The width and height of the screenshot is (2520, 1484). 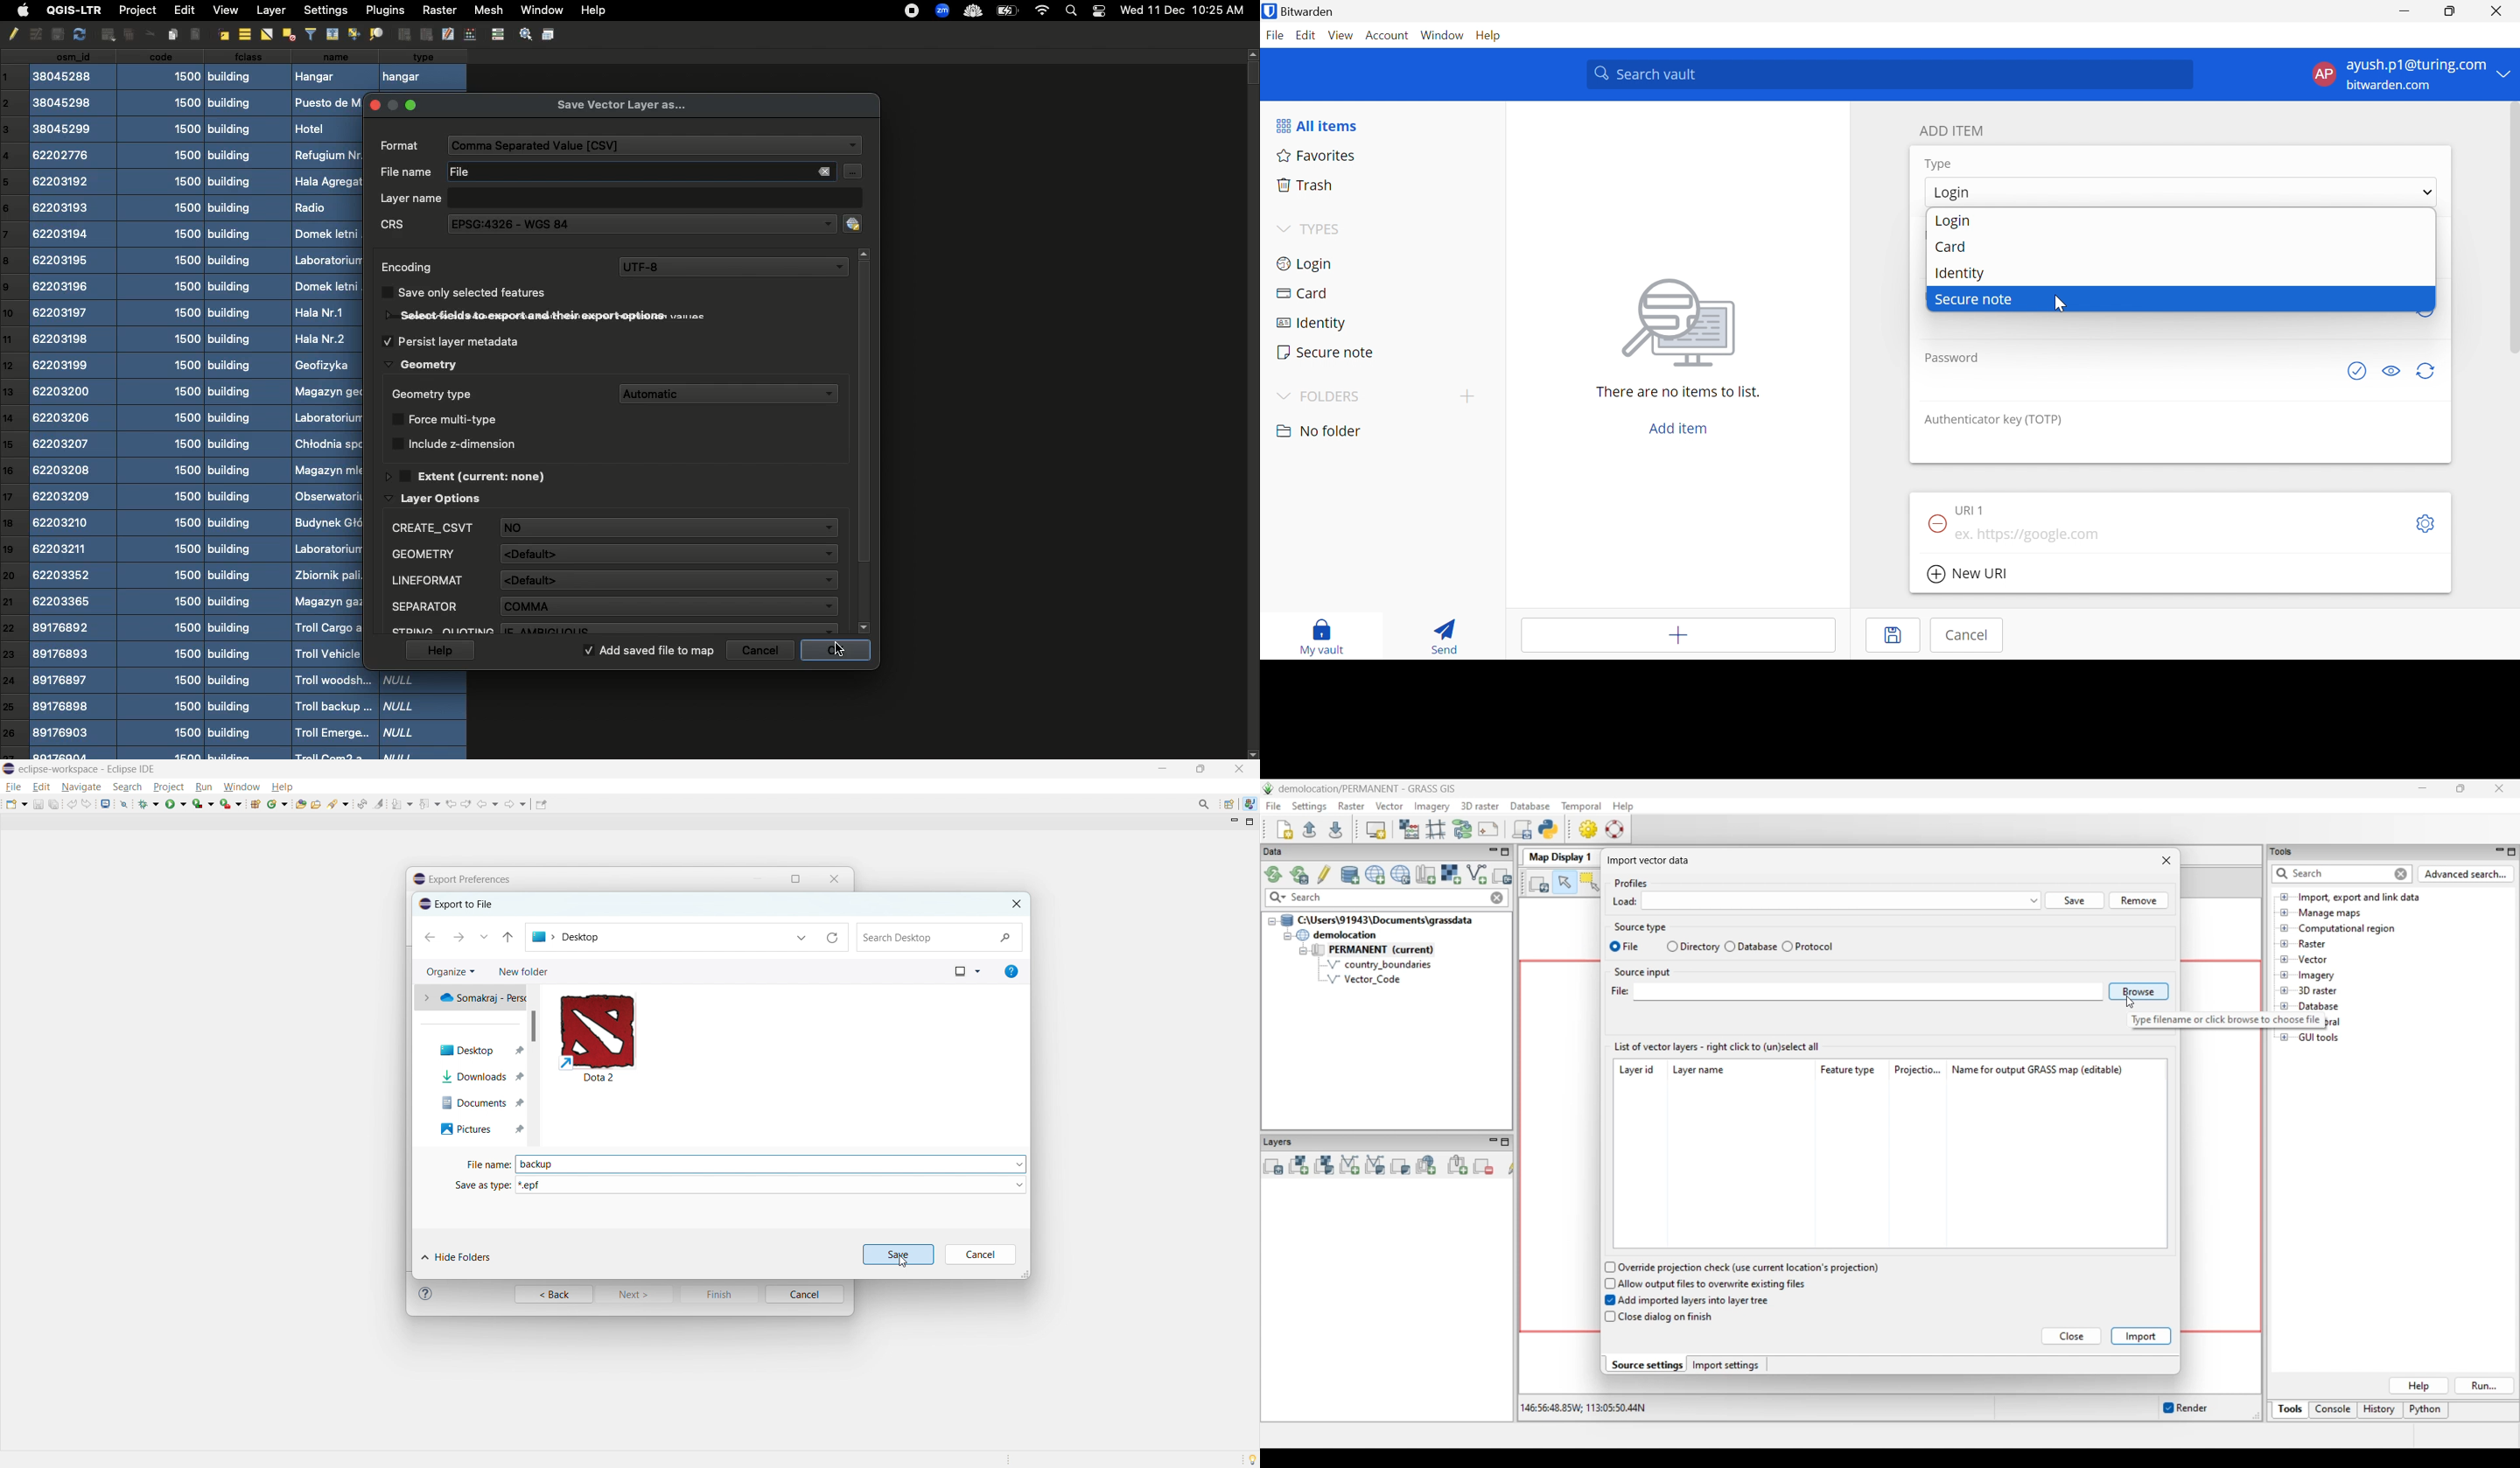 I want to click on redo, so click(x=87, y=804).